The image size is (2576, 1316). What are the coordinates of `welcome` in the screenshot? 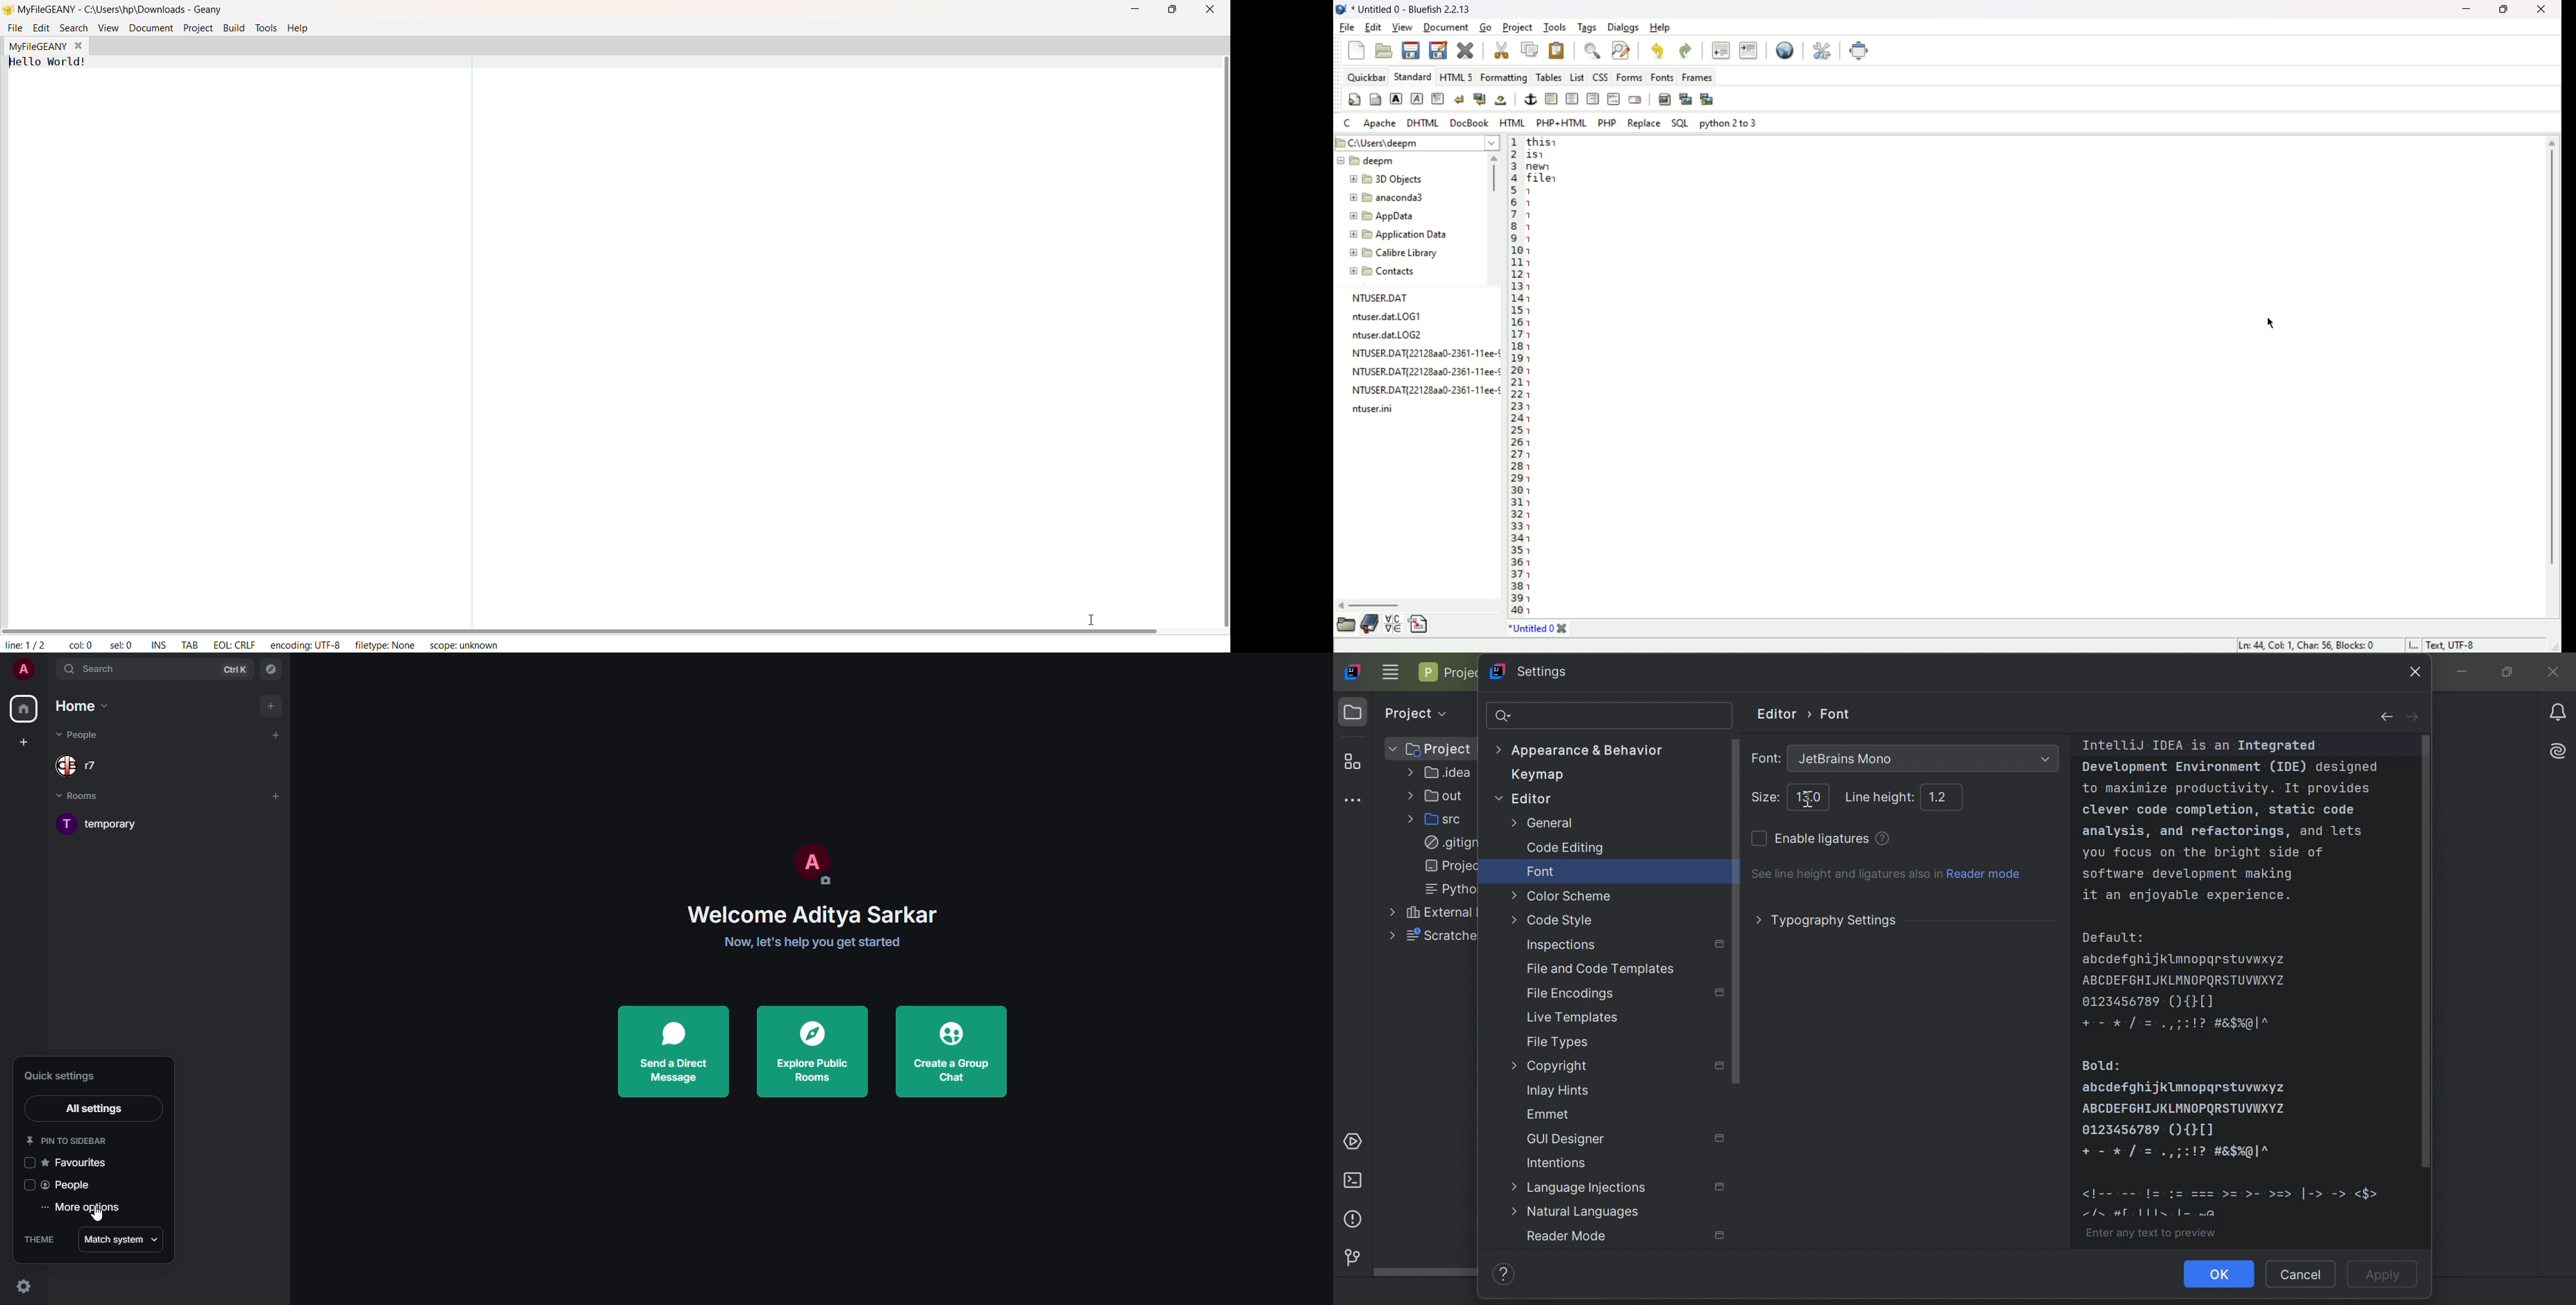 It's located at (815, 913).